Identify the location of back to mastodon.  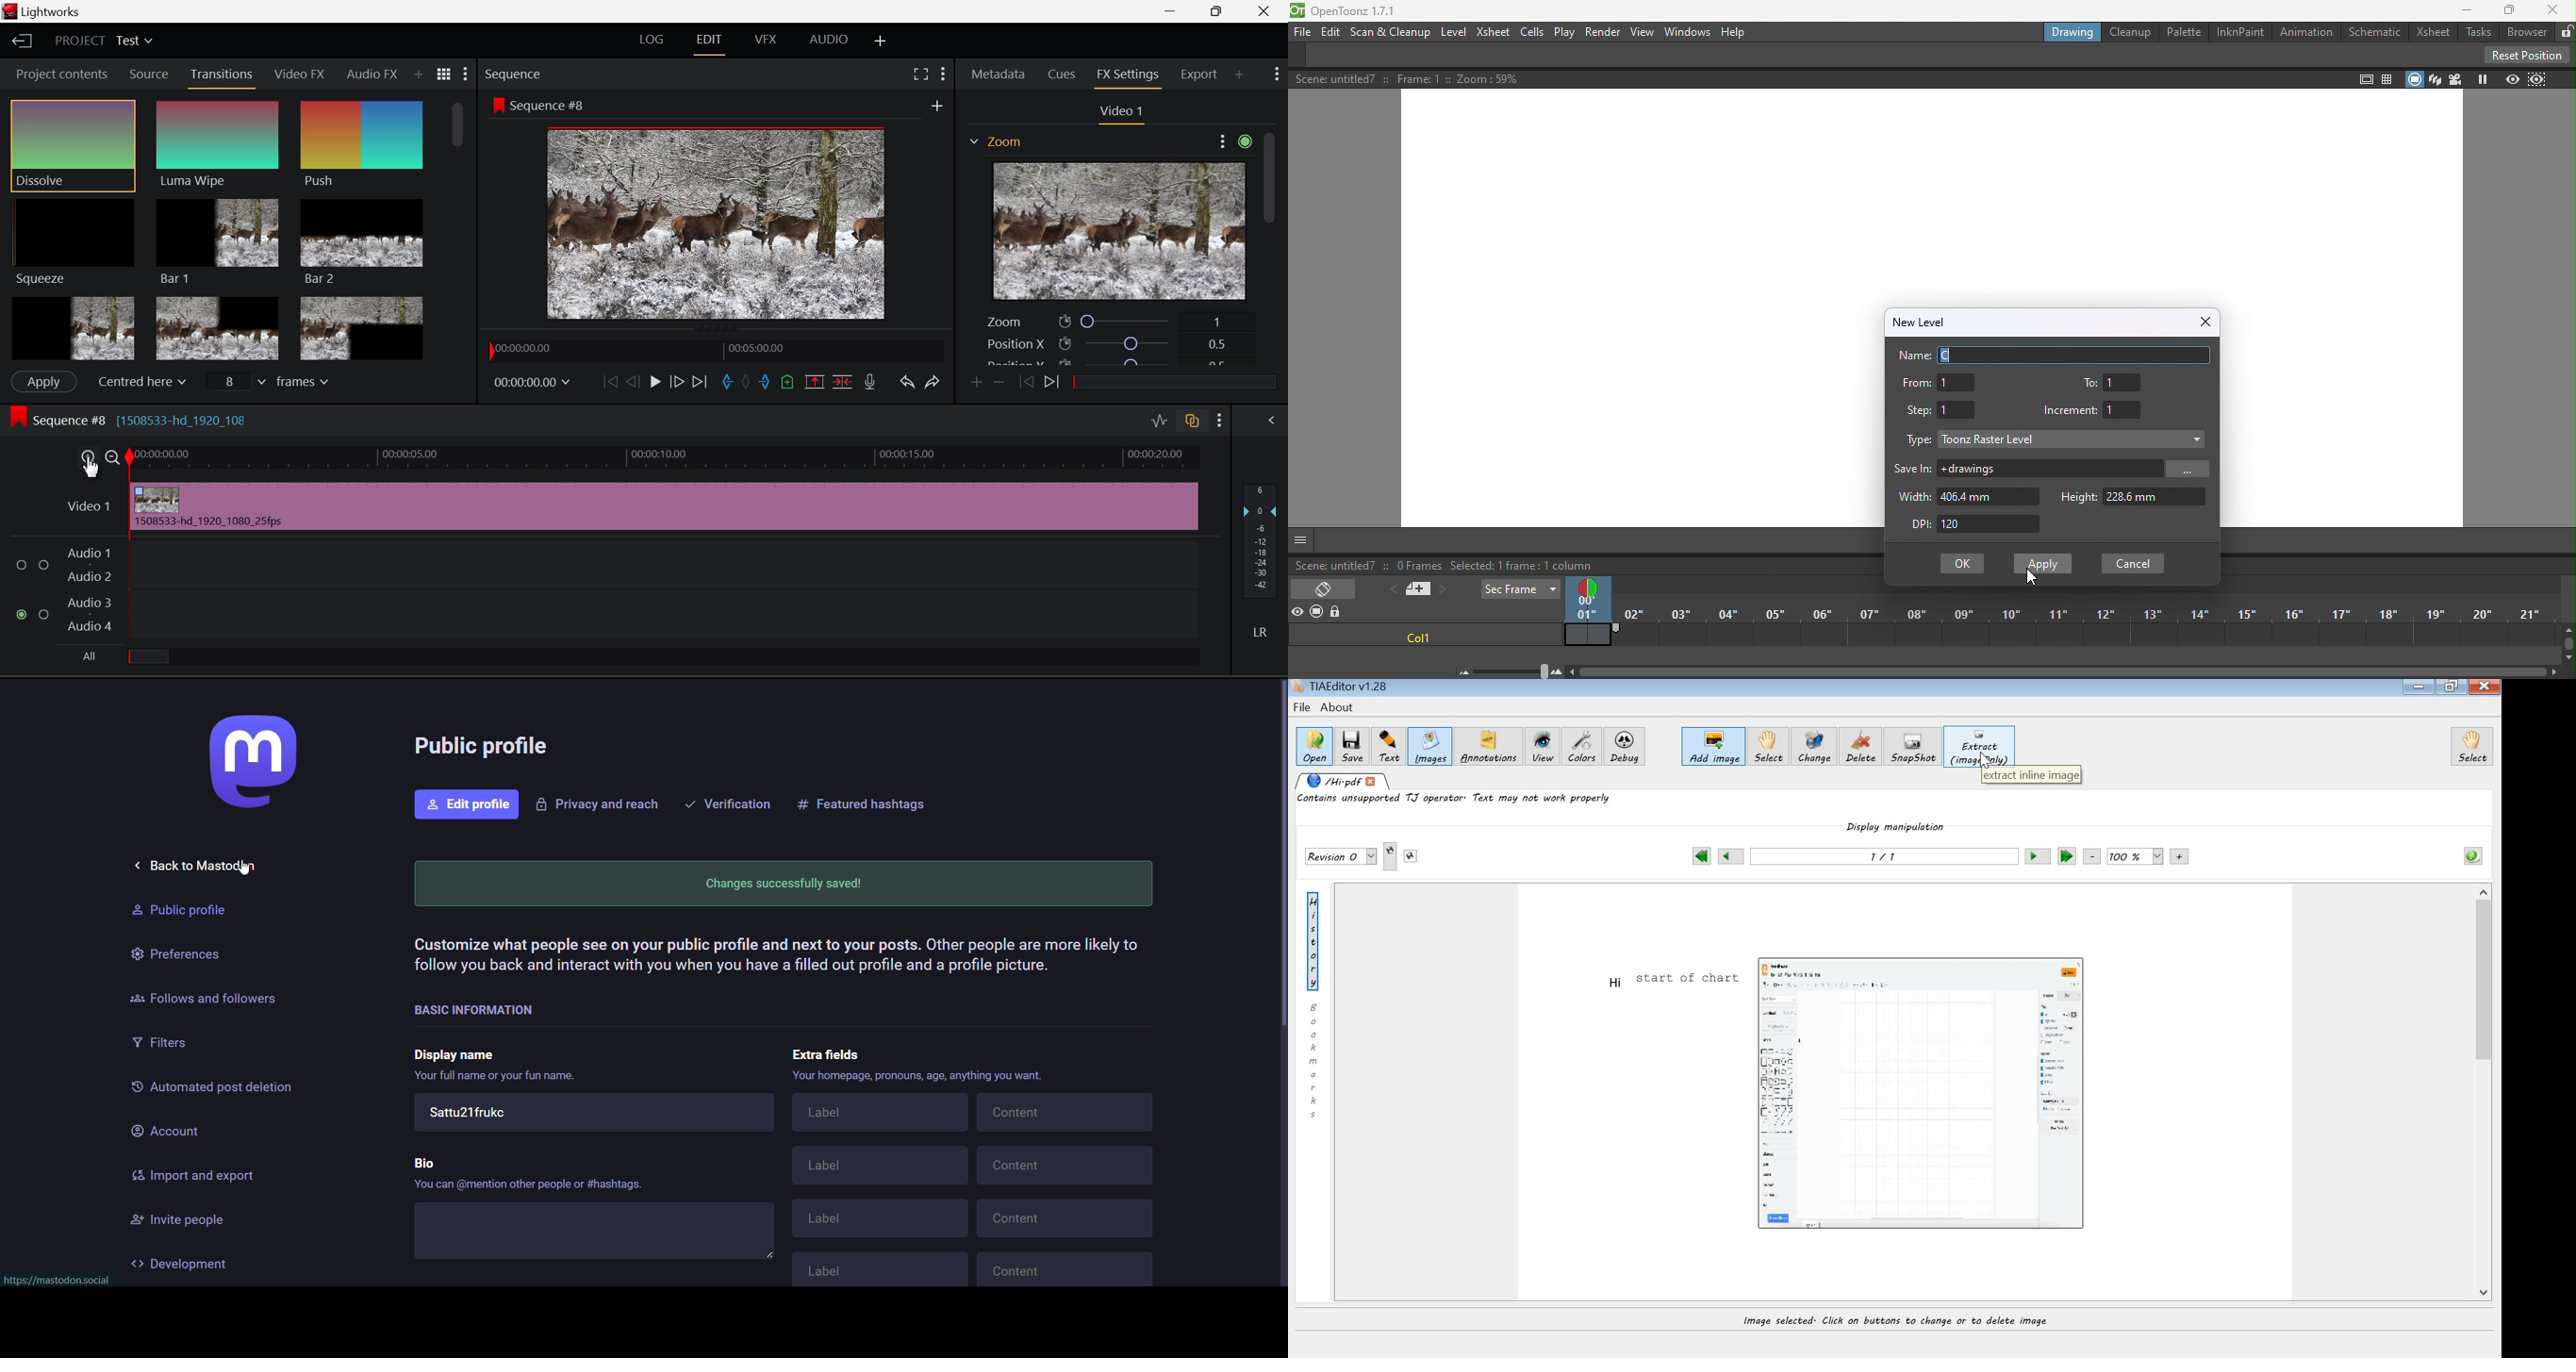
(208, 864).